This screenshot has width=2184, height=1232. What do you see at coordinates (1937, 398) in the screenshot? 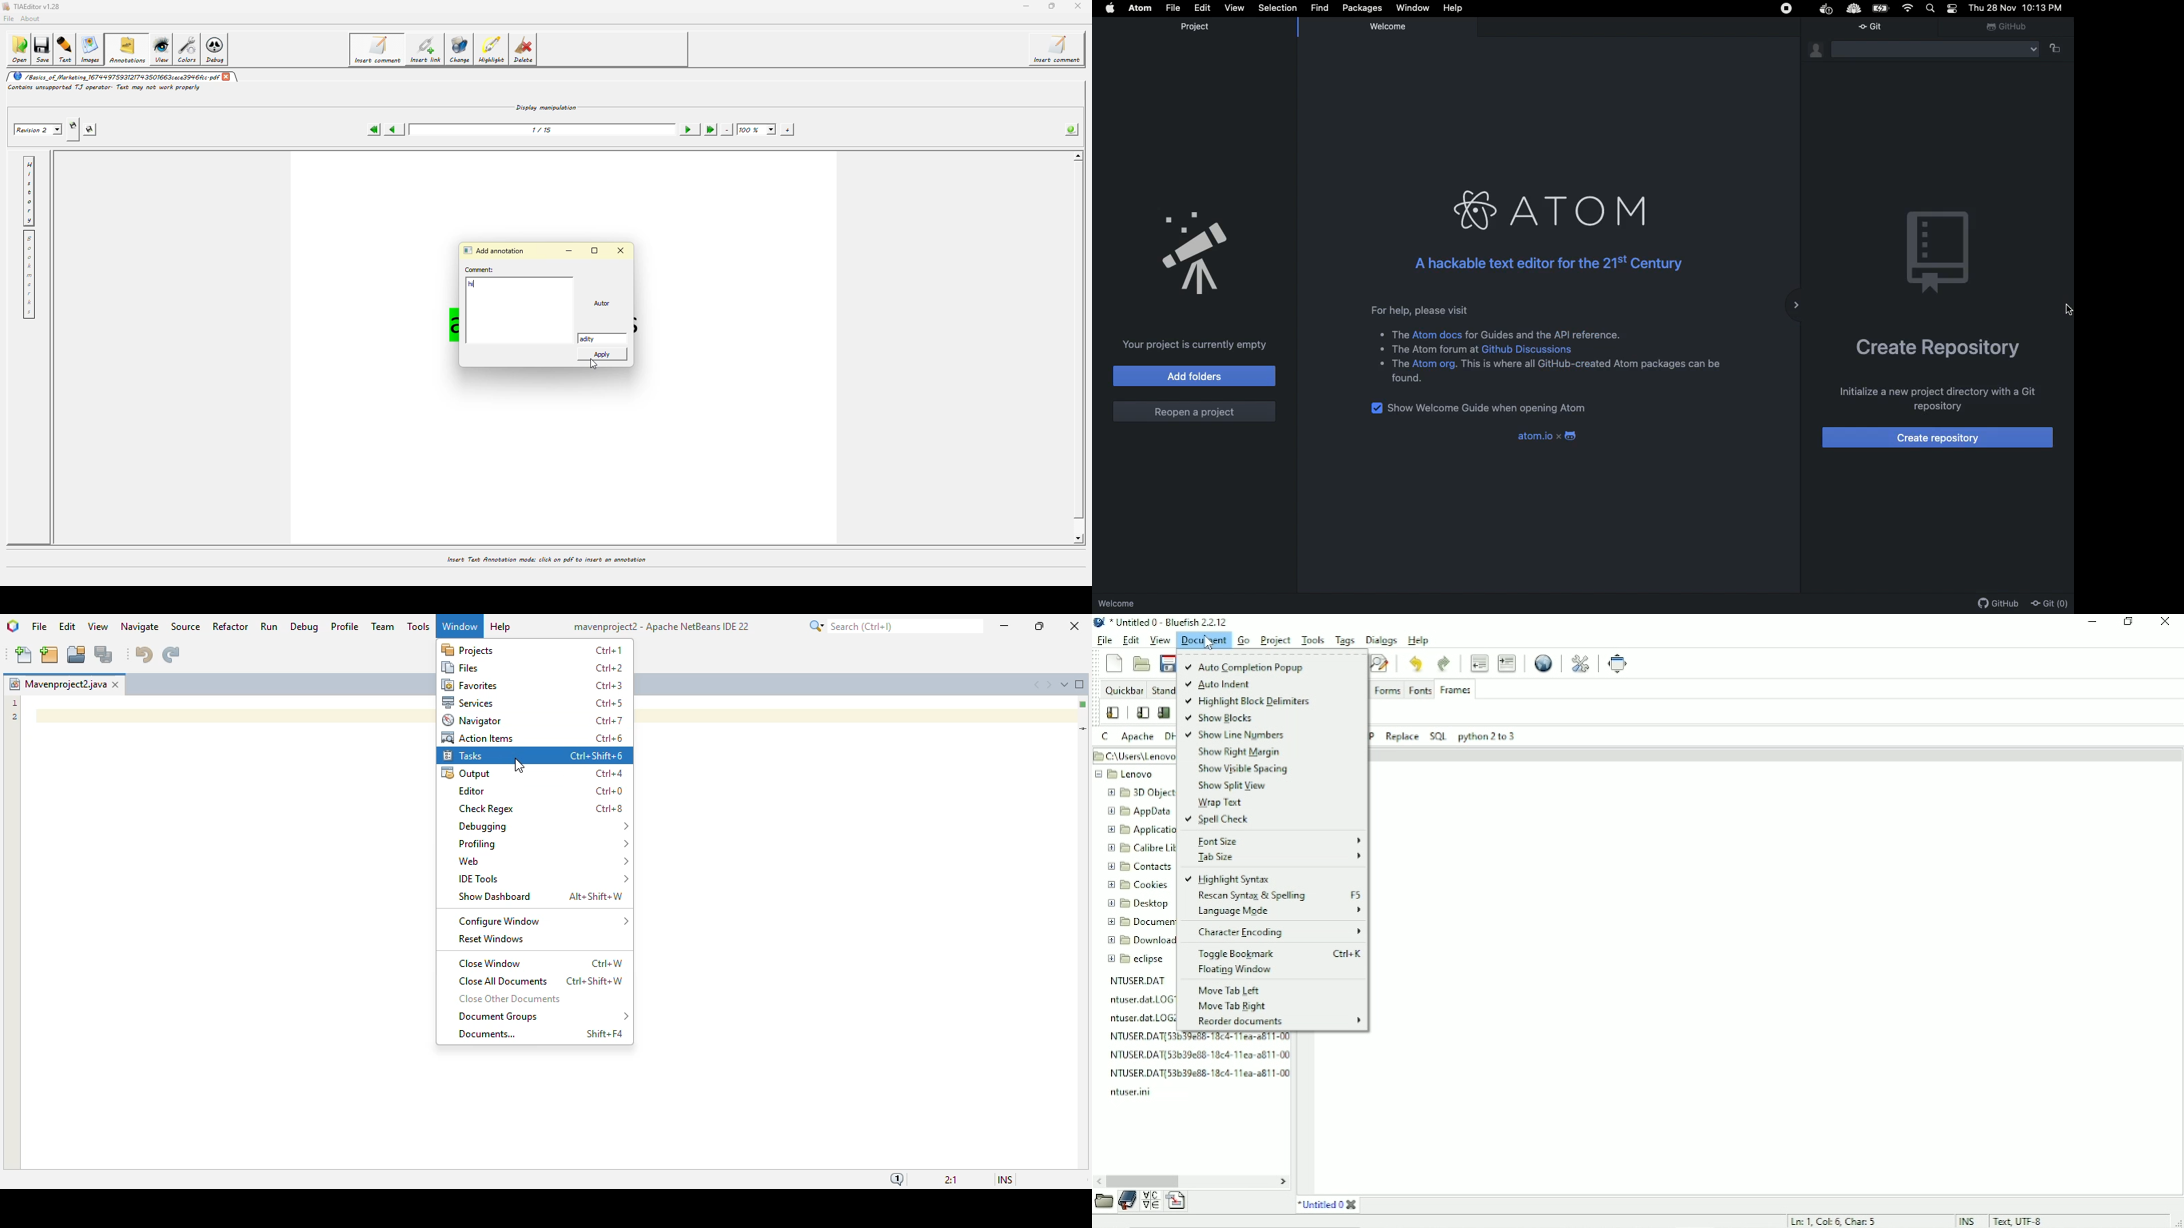
I see `Initialize a new project directory with a Git
repository` at bounding box center [1937, 398].